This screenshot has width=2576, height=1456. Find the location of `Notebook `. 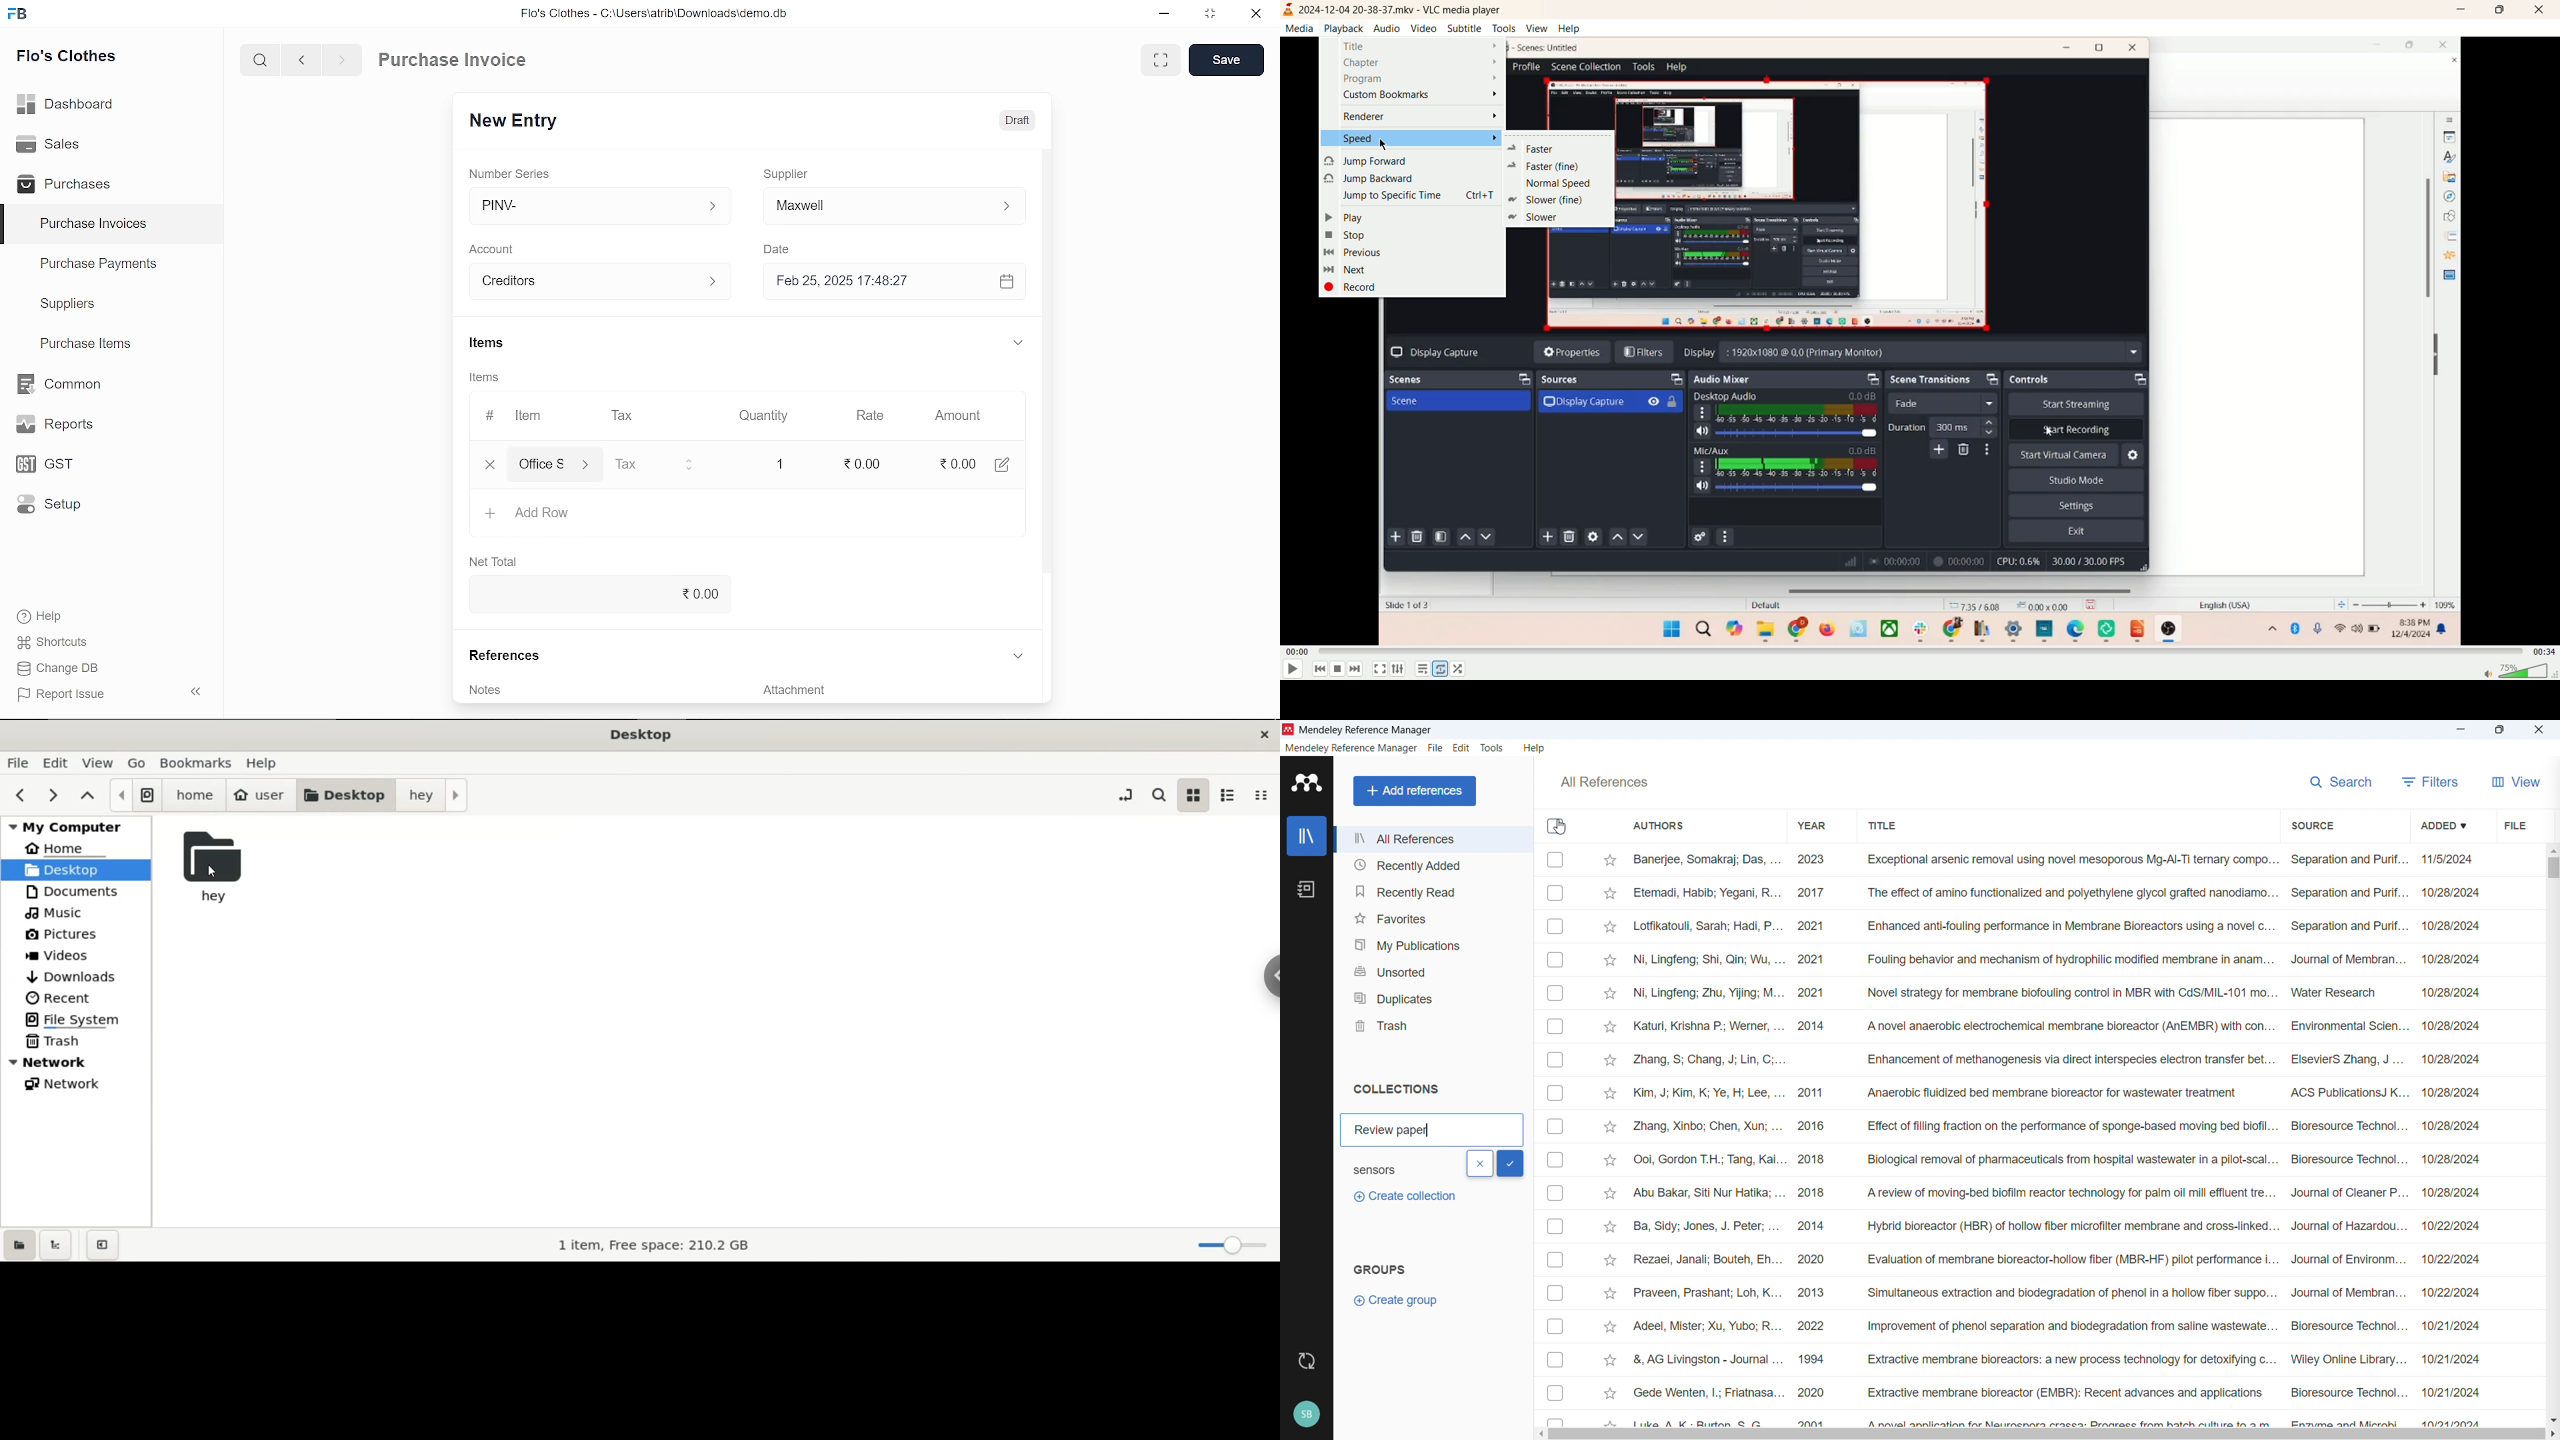

Notebook  is located at coordinates (1306, 890).